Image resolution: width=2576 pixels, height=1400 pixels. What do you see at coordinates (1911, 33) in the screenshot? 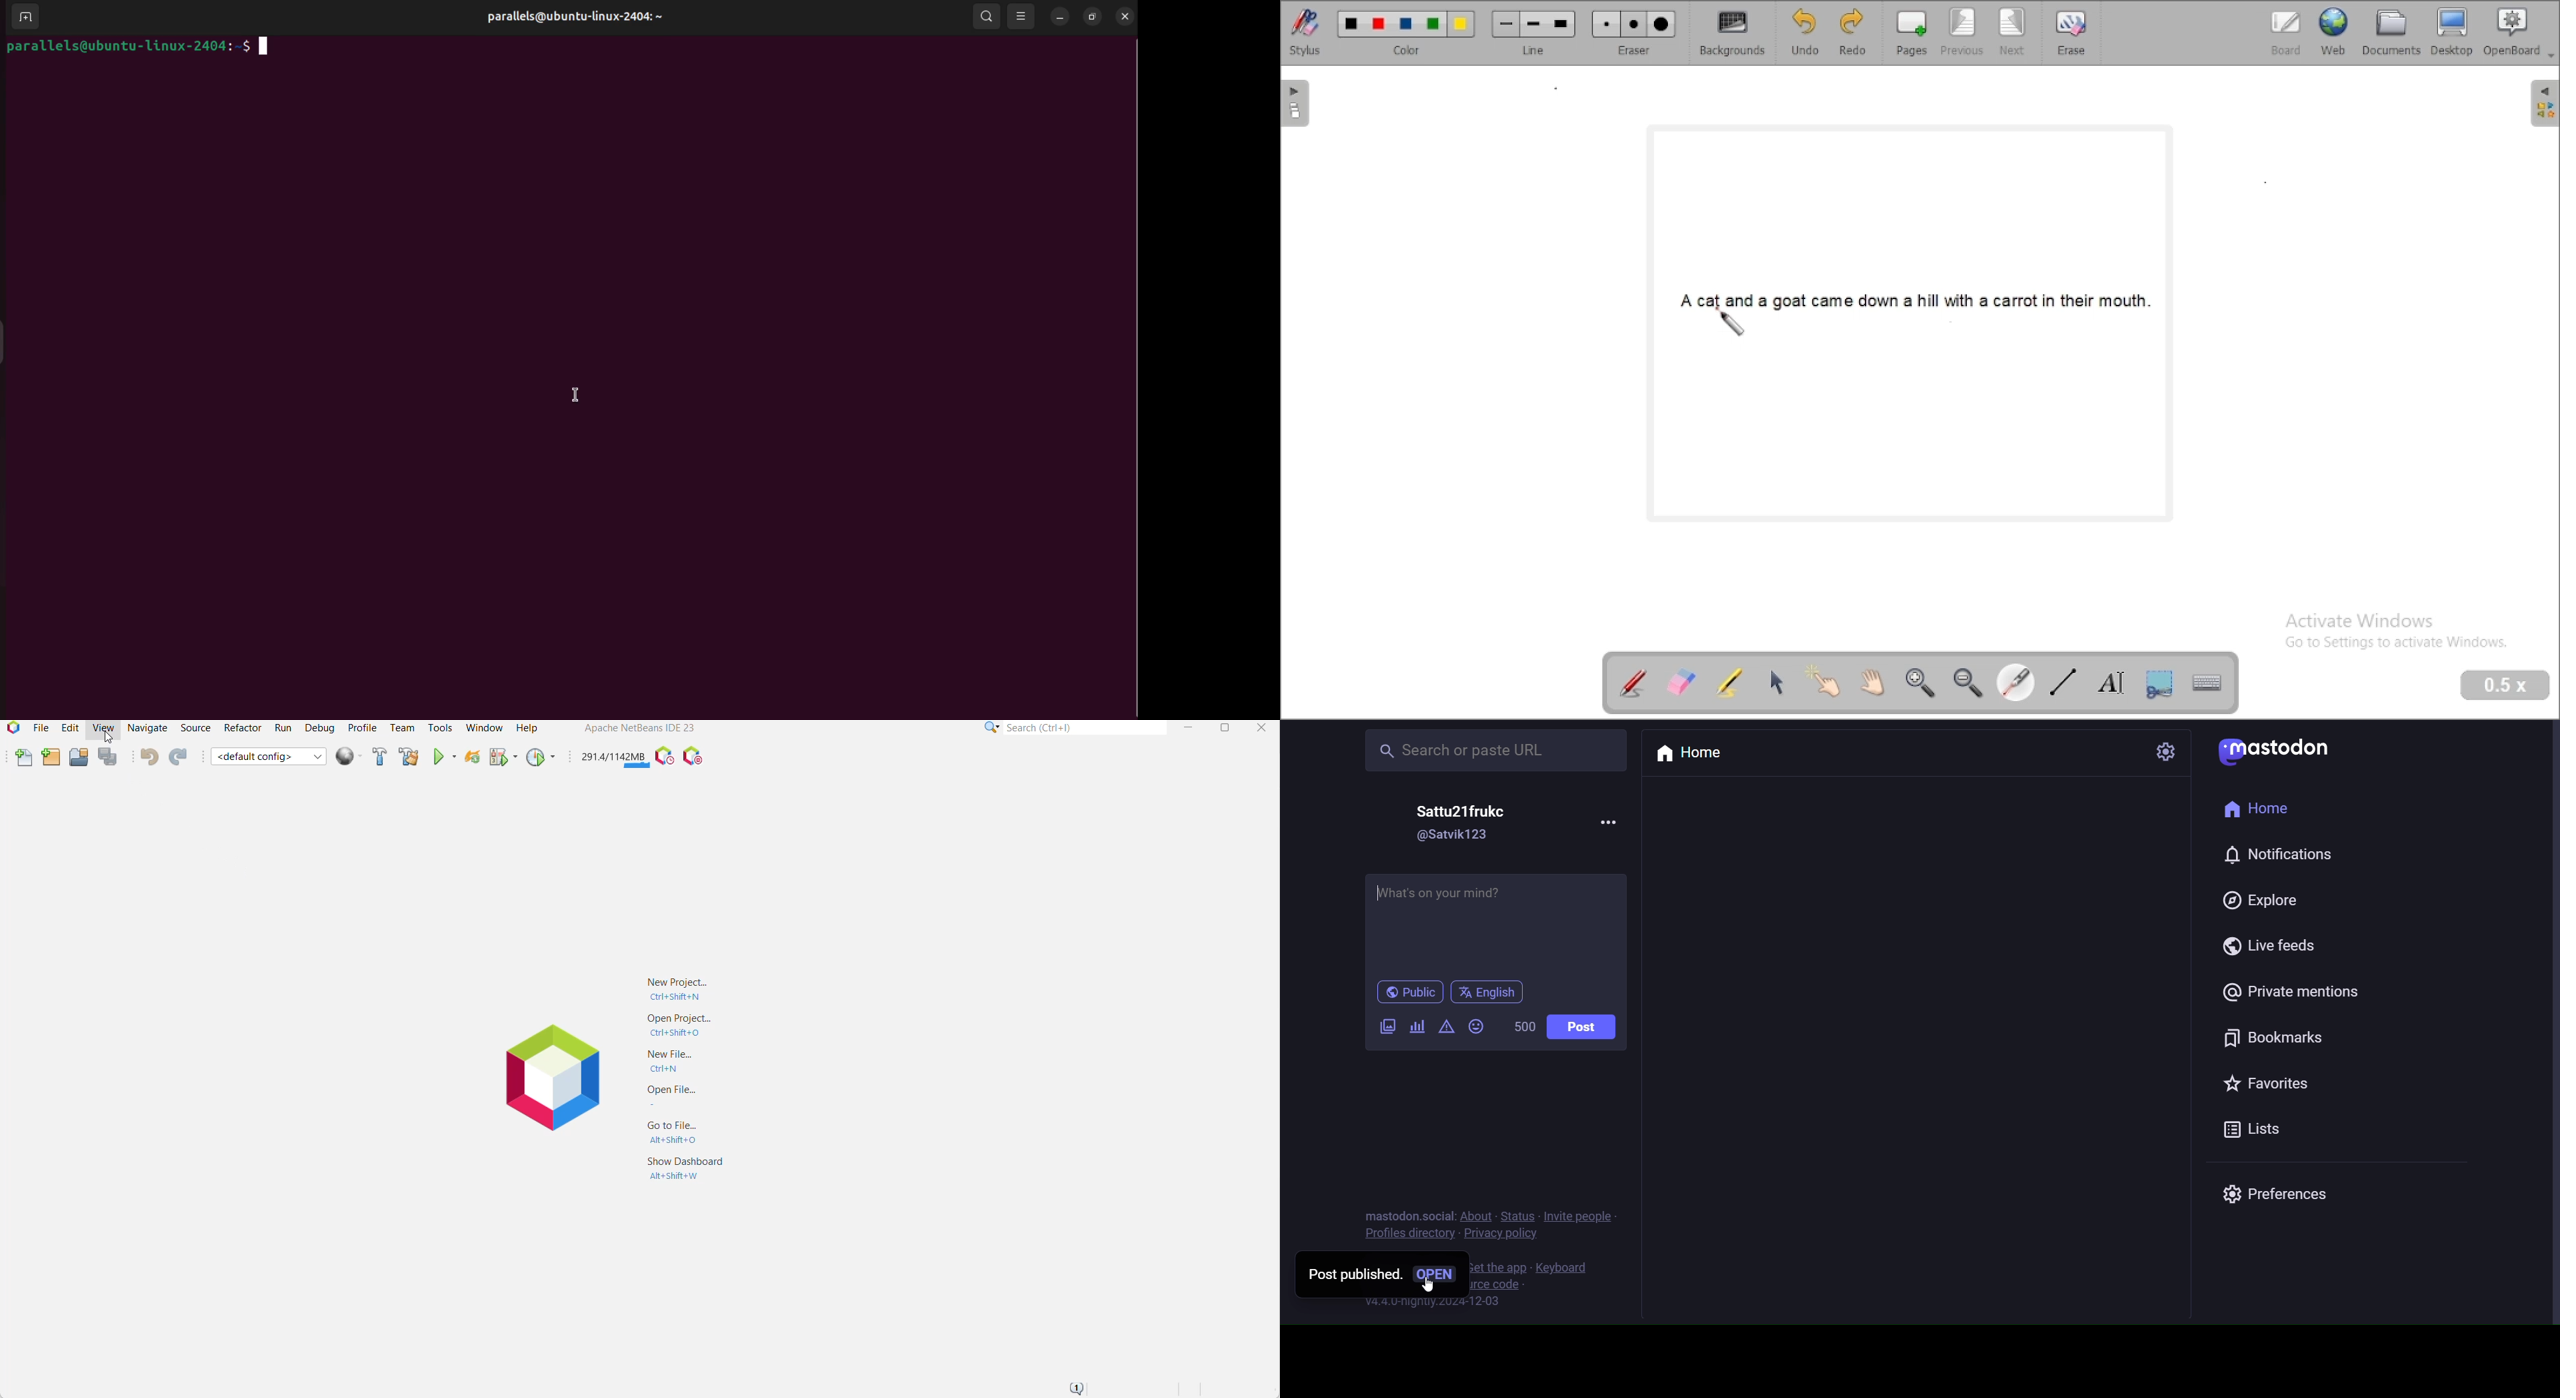
I see `pages` at bounding box center [1911, 33].